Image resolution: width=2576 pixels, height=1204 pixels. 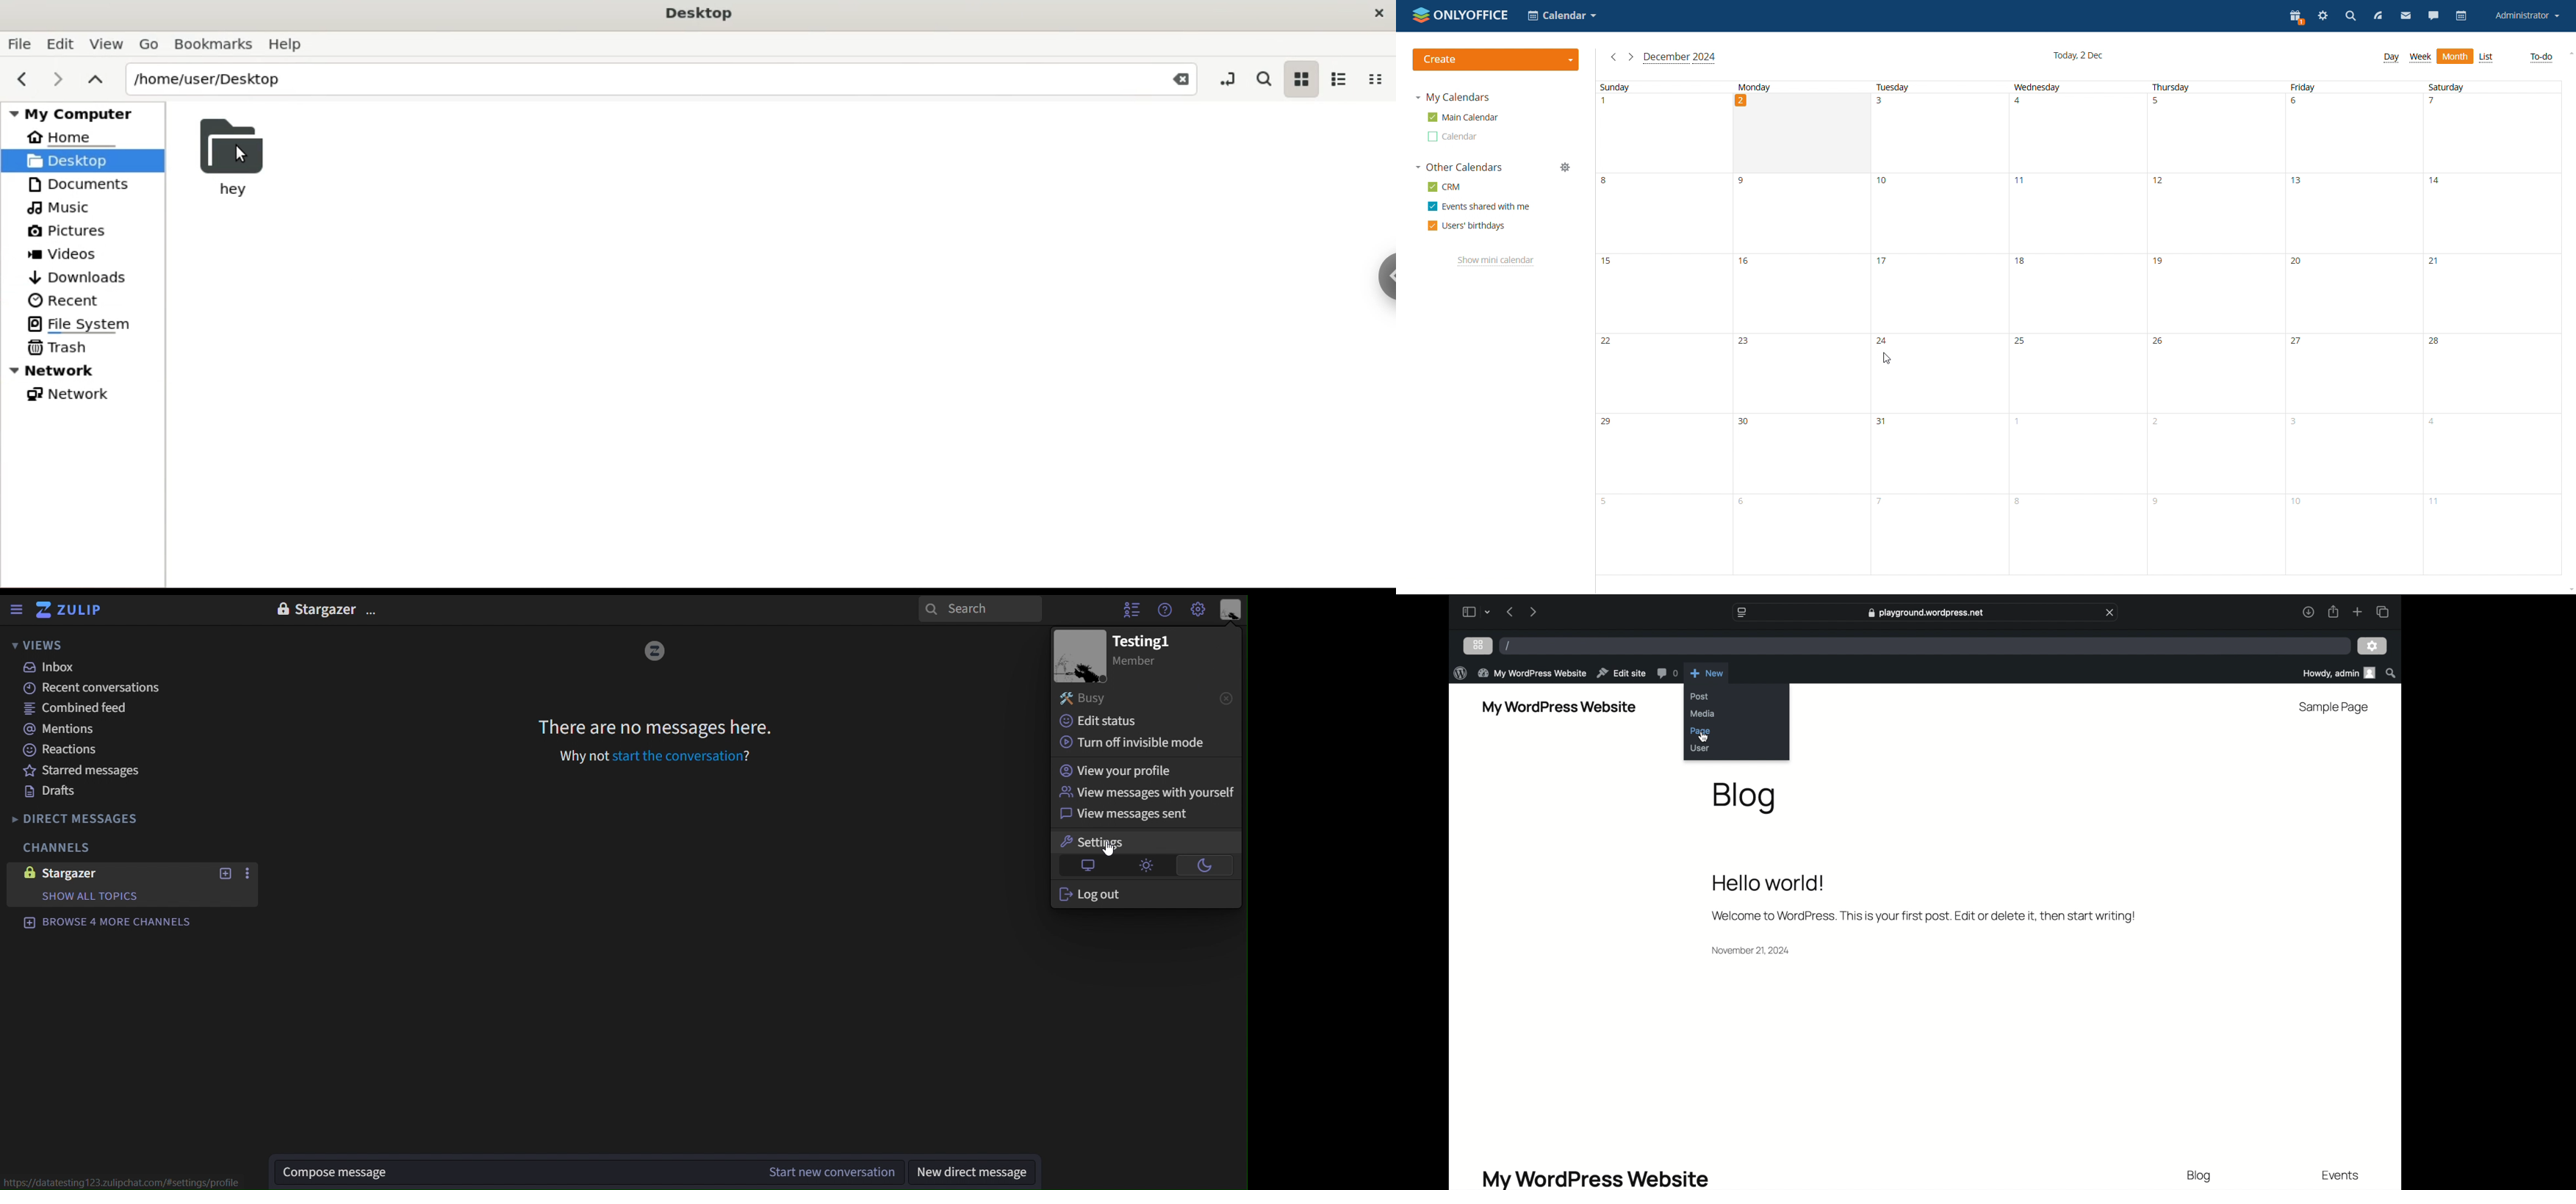 I want to click on main menu, so click(x=1199, y=609).